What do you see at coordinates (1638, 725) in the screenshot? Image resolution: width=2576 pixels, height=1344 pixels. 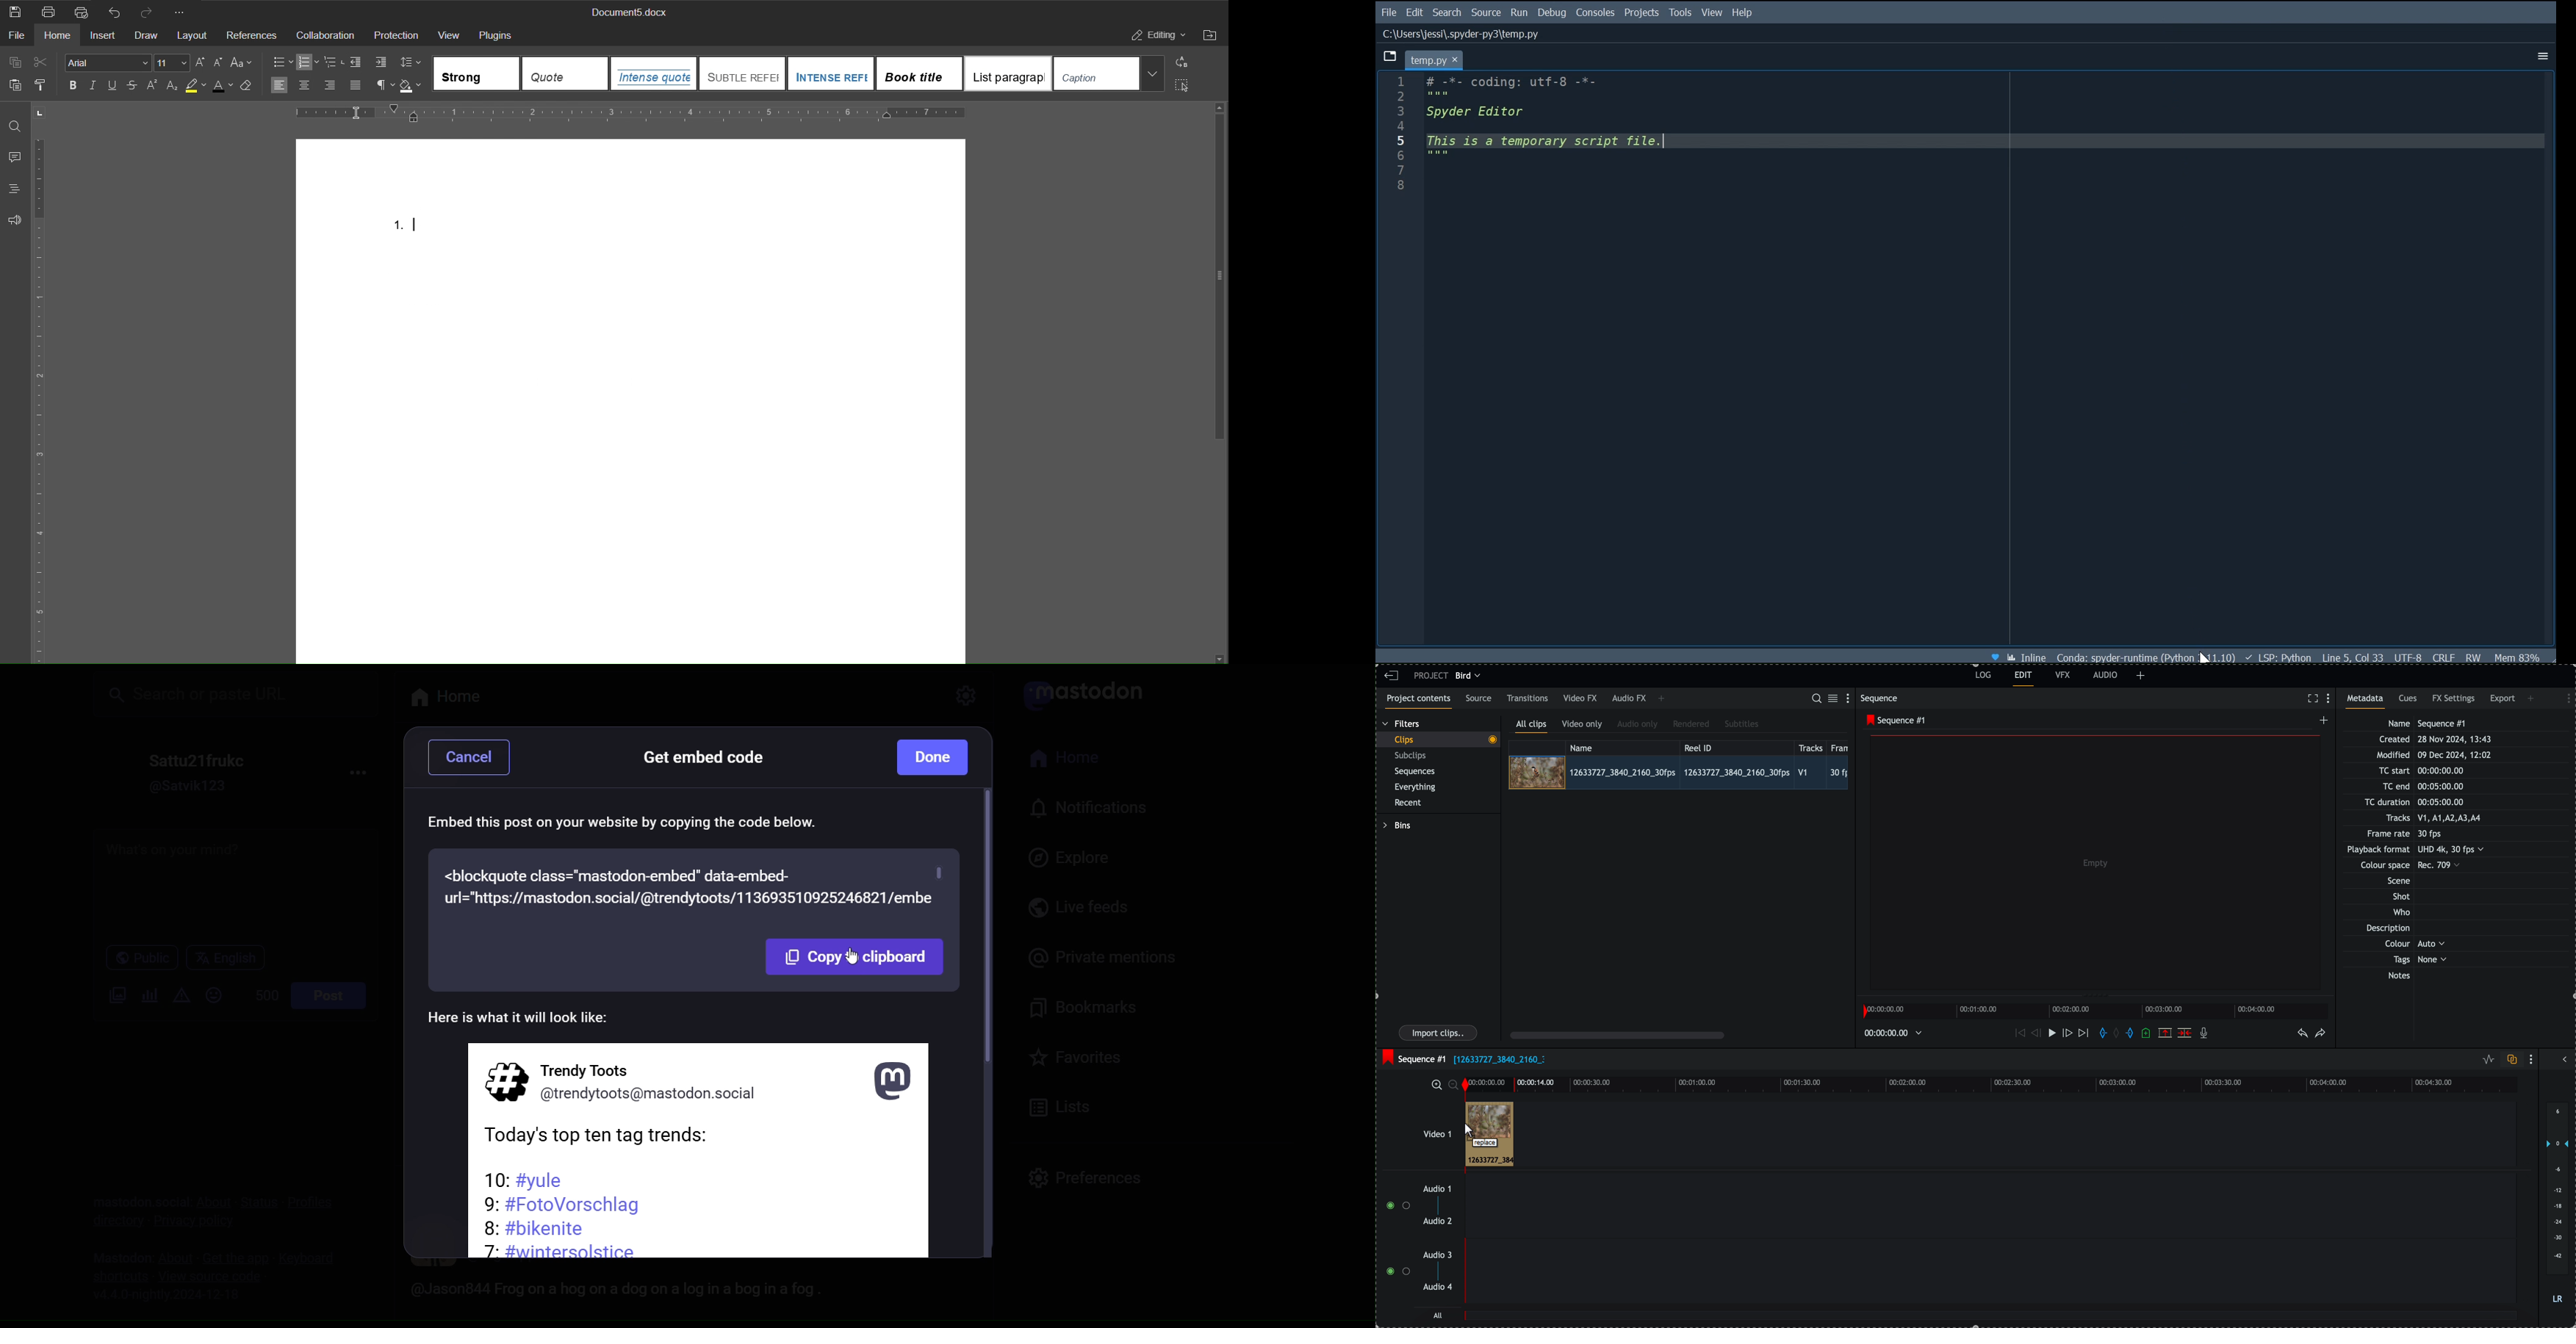 I see `audio only` at bounding box center [1638, 725].